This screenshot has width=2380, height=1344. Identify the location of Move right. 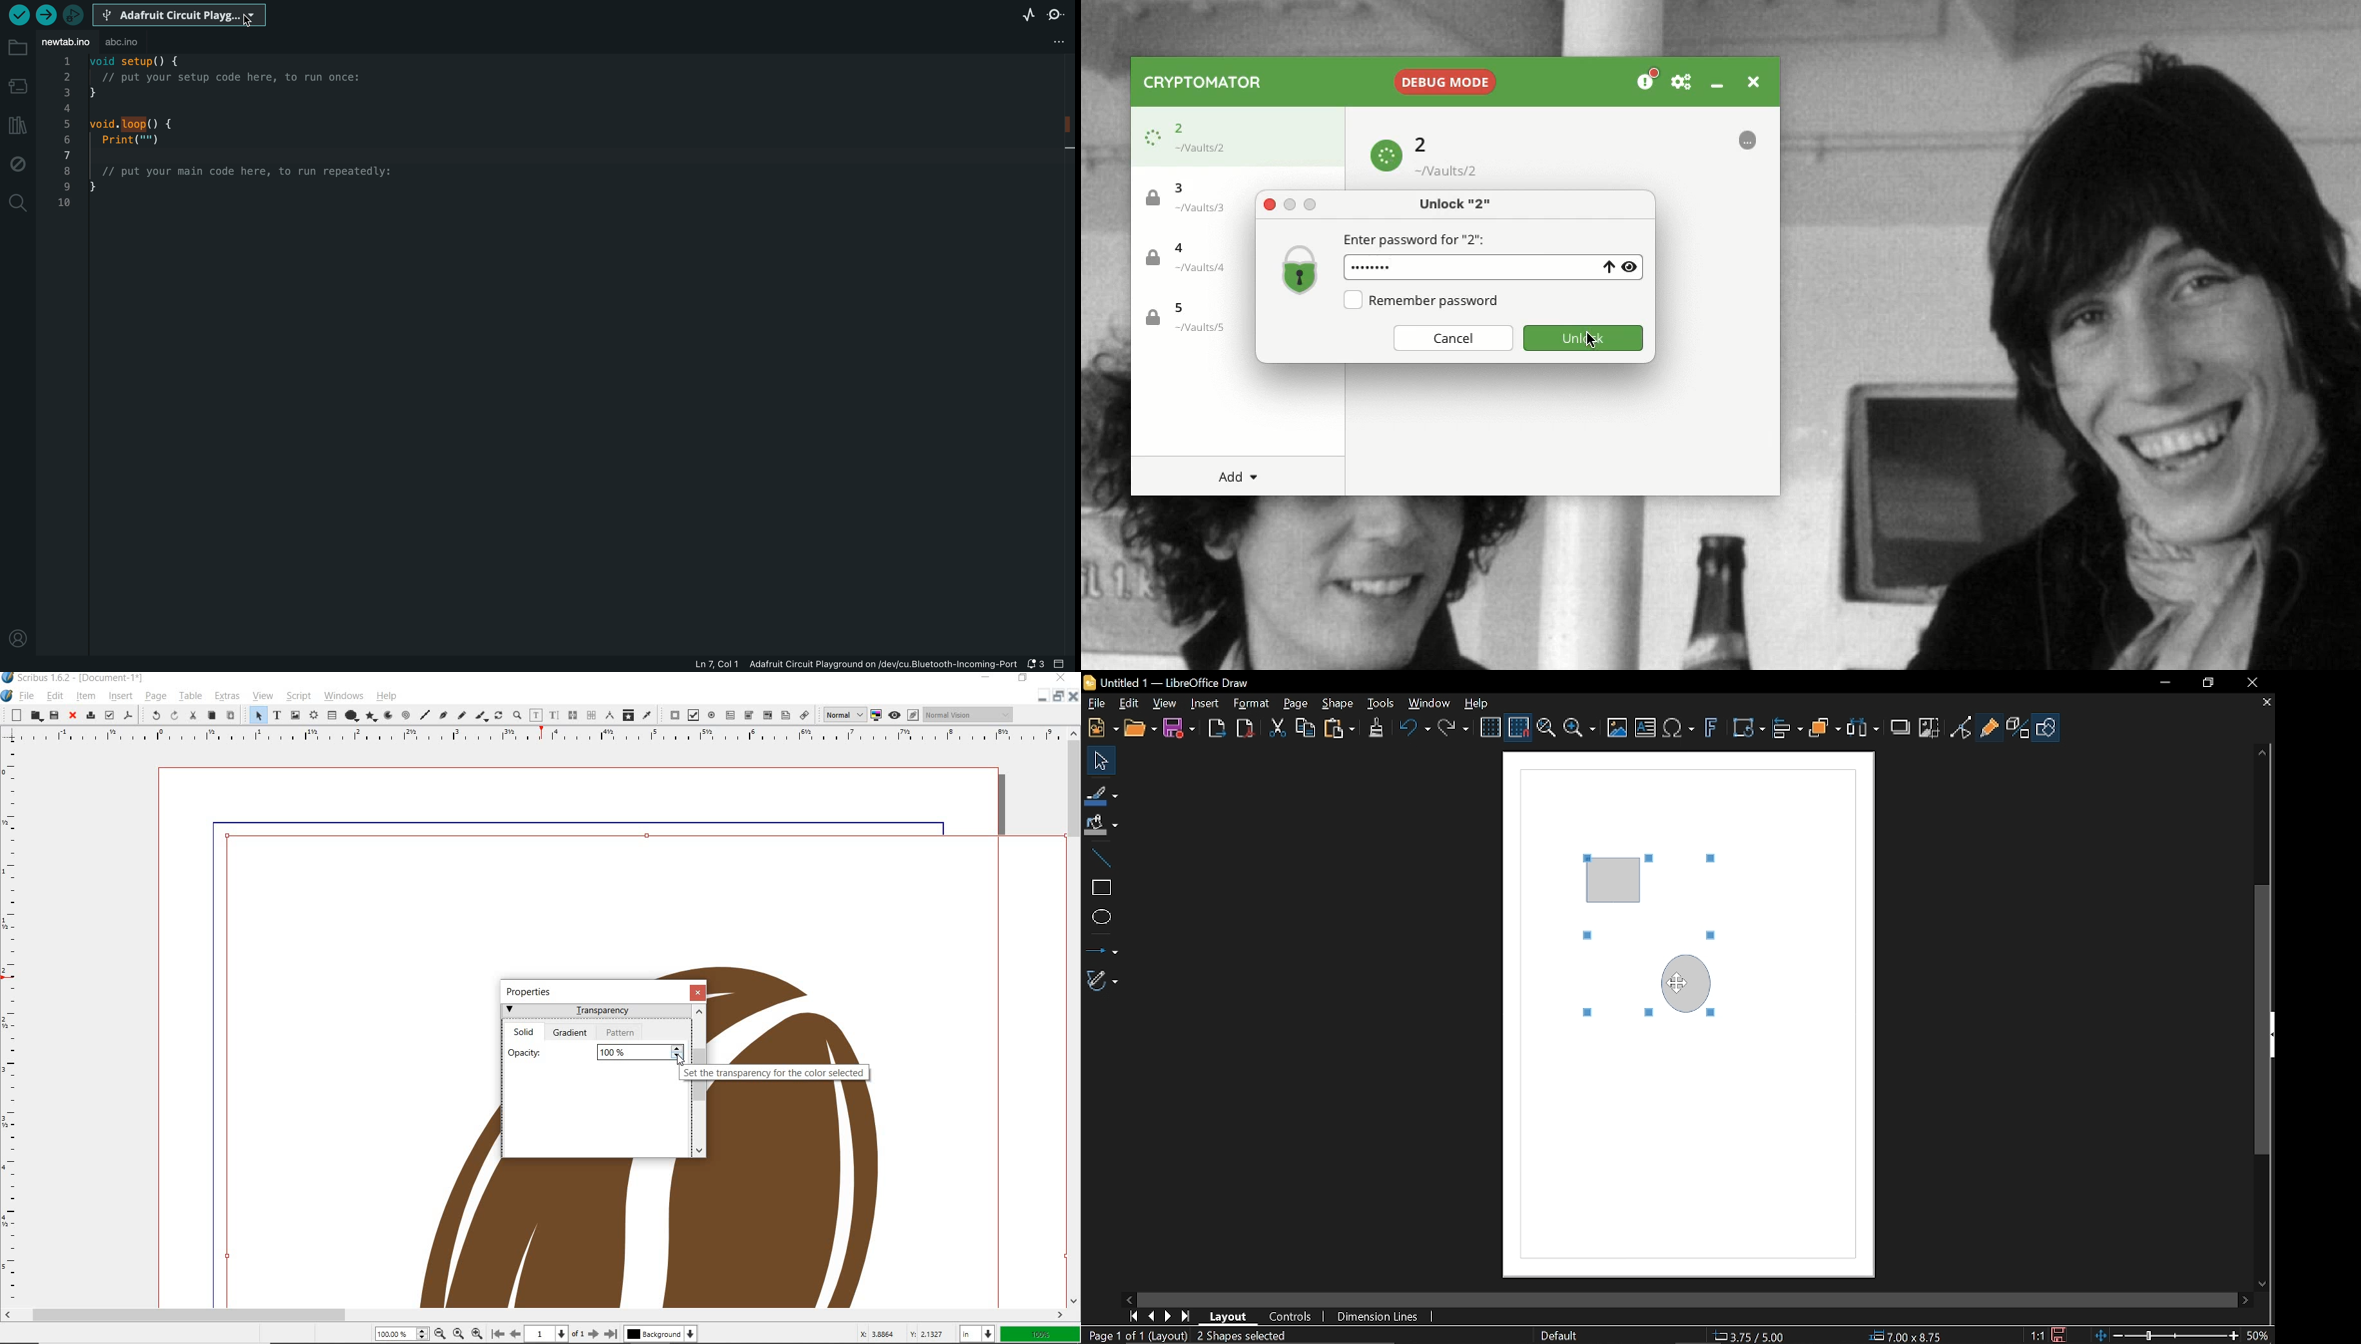
(2248, 1301).